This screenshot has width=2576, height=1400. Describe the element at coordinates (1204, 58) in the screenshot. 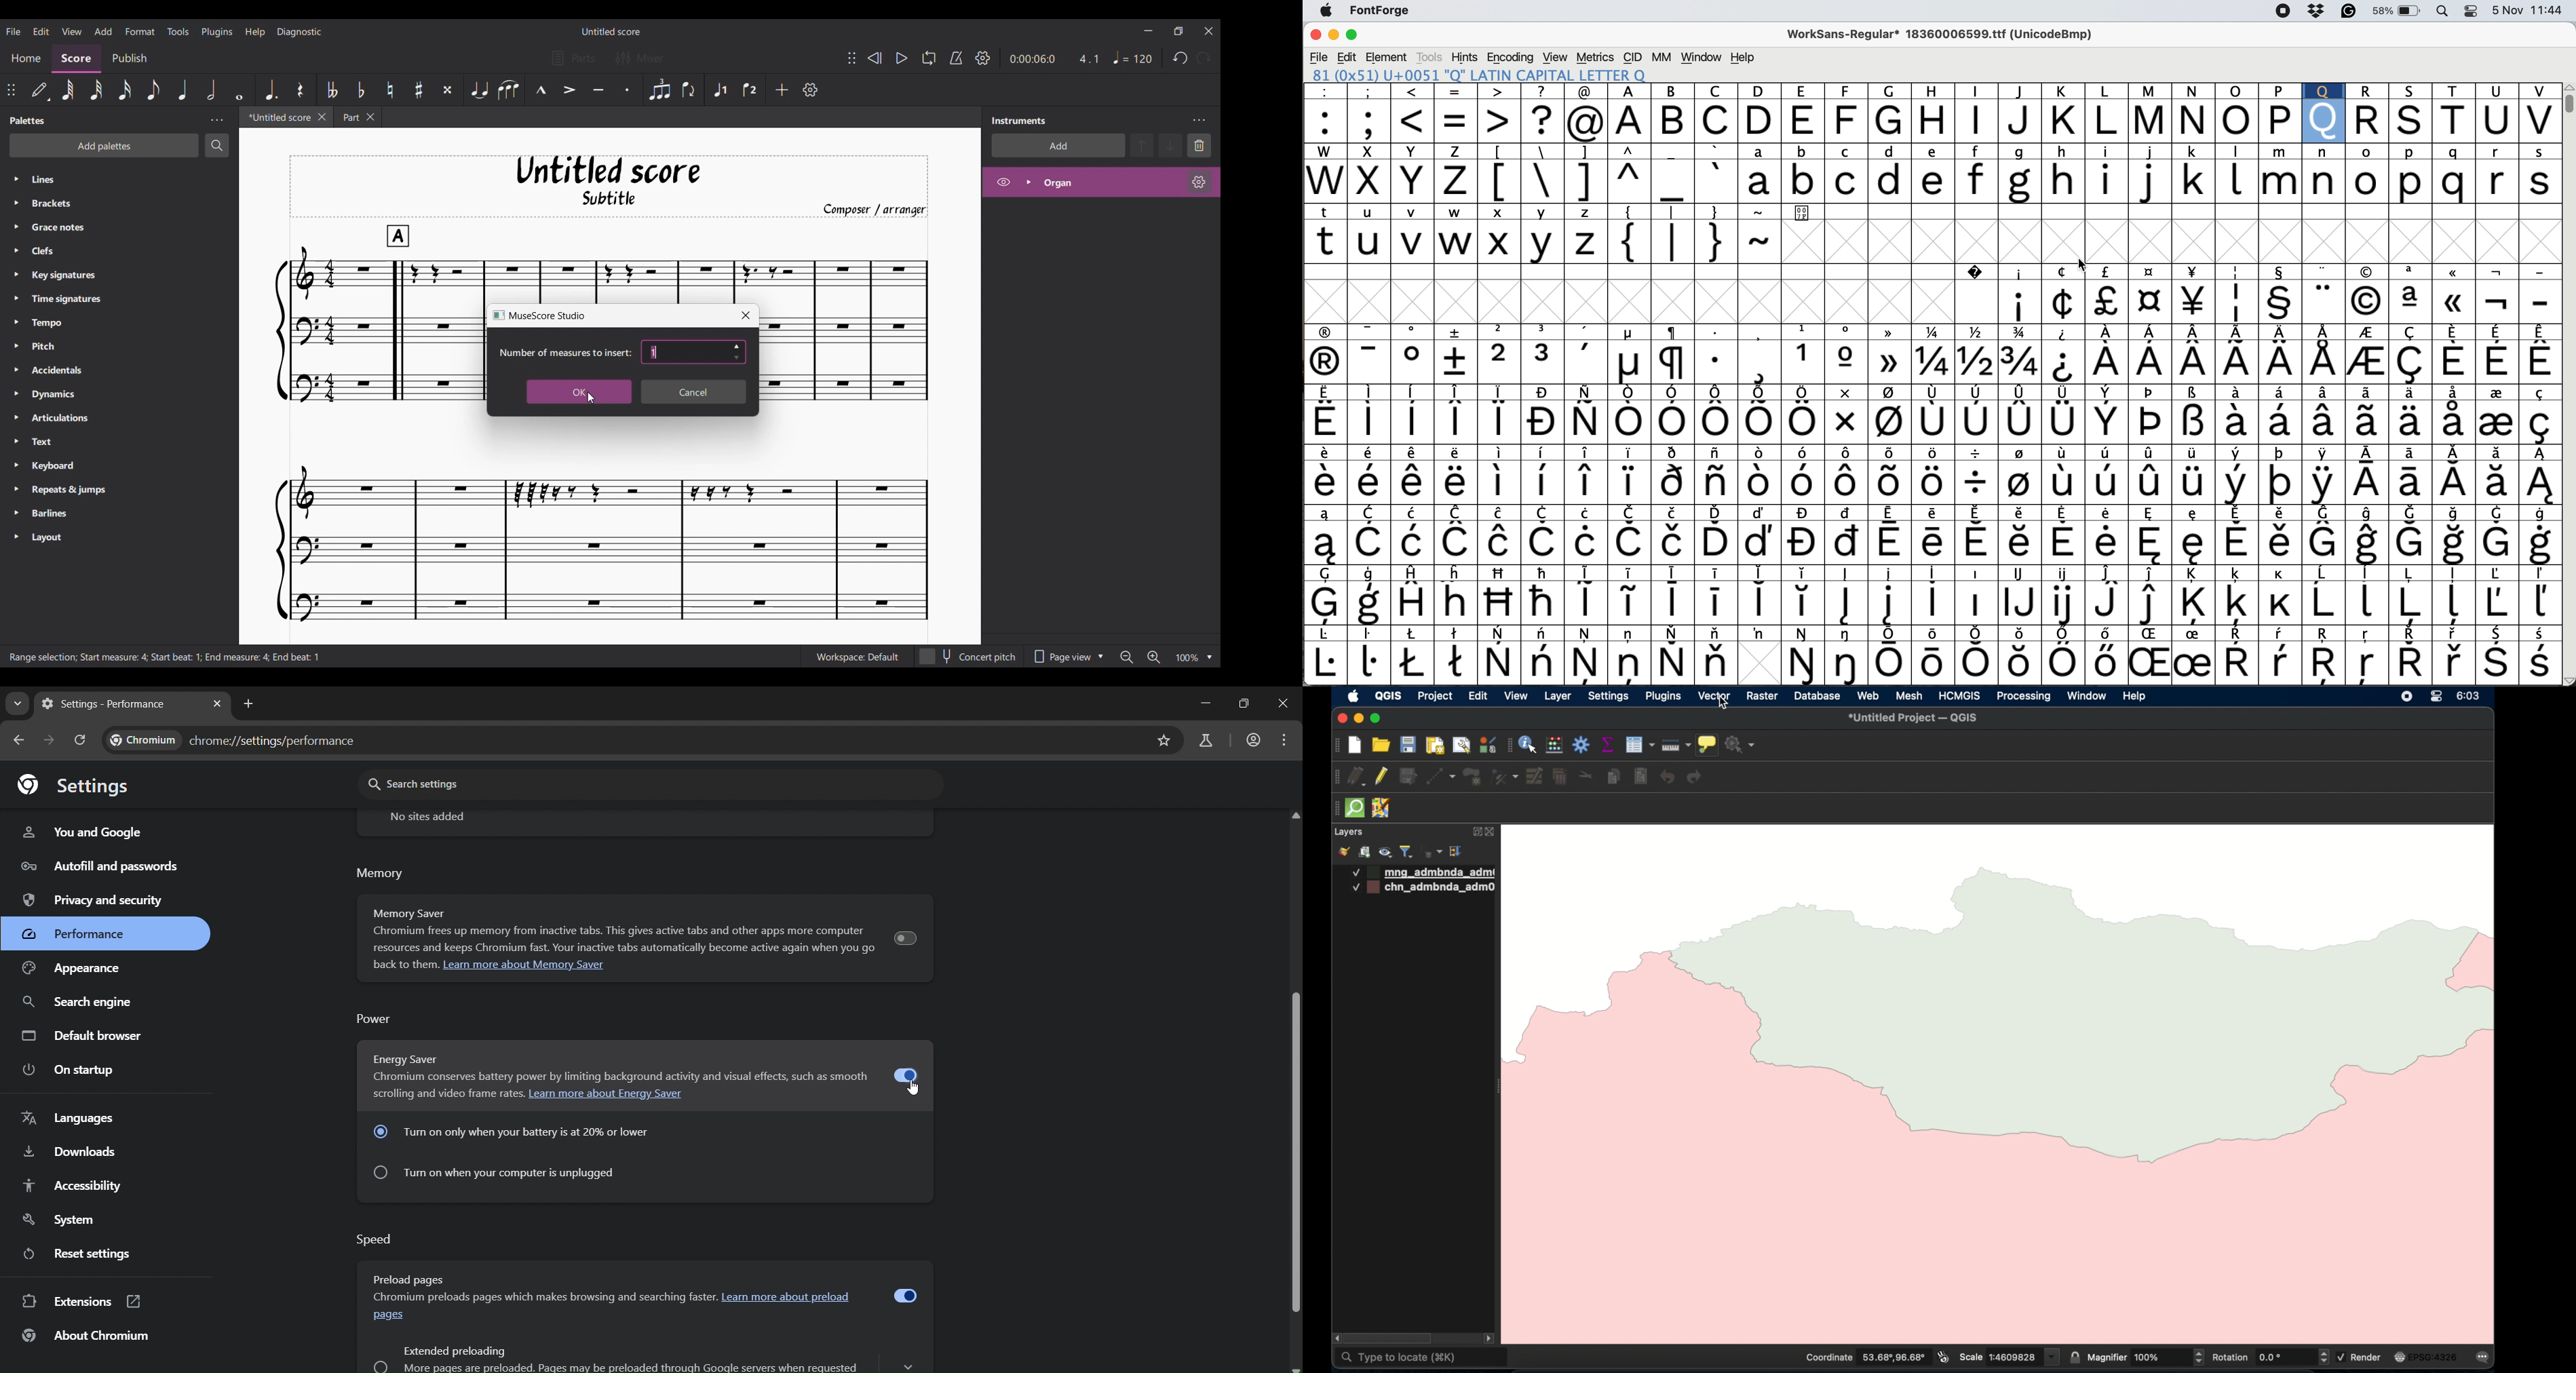

I see `Redo` at that location.